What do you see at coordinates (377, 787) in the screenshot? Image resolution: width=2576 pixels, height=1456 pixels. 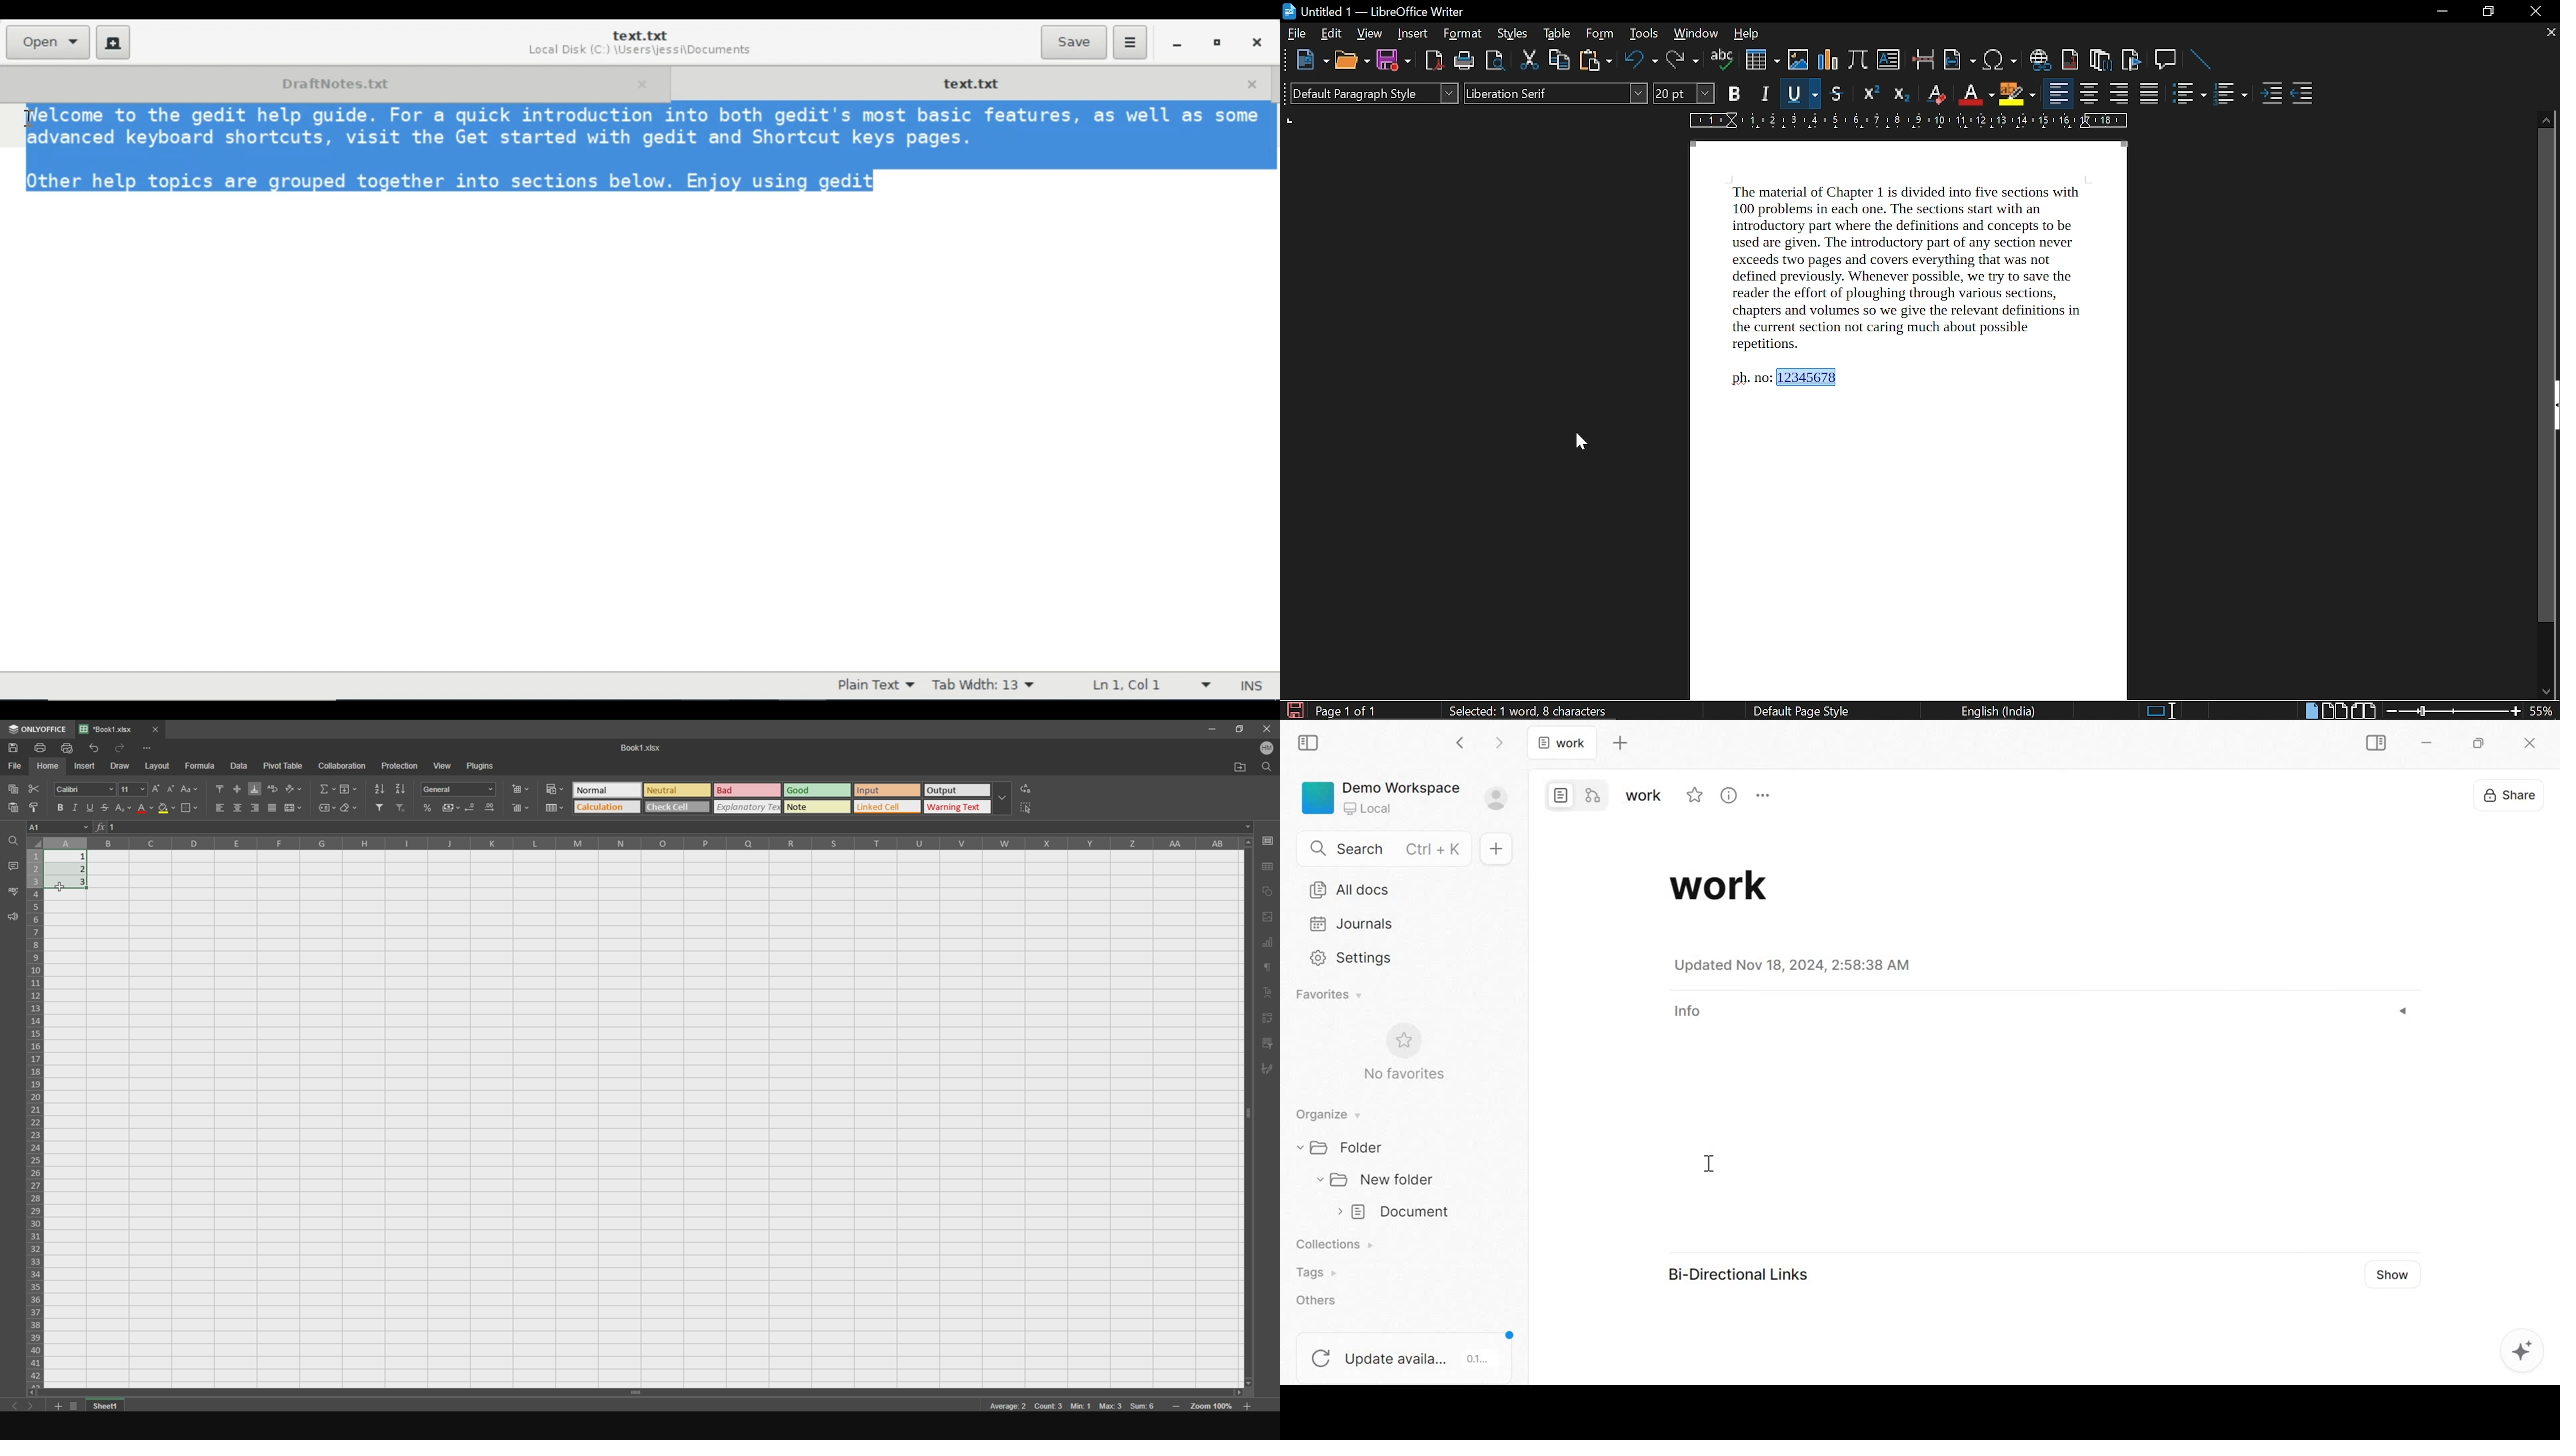 I see `sort ascending` at bounding box center [377, 787].